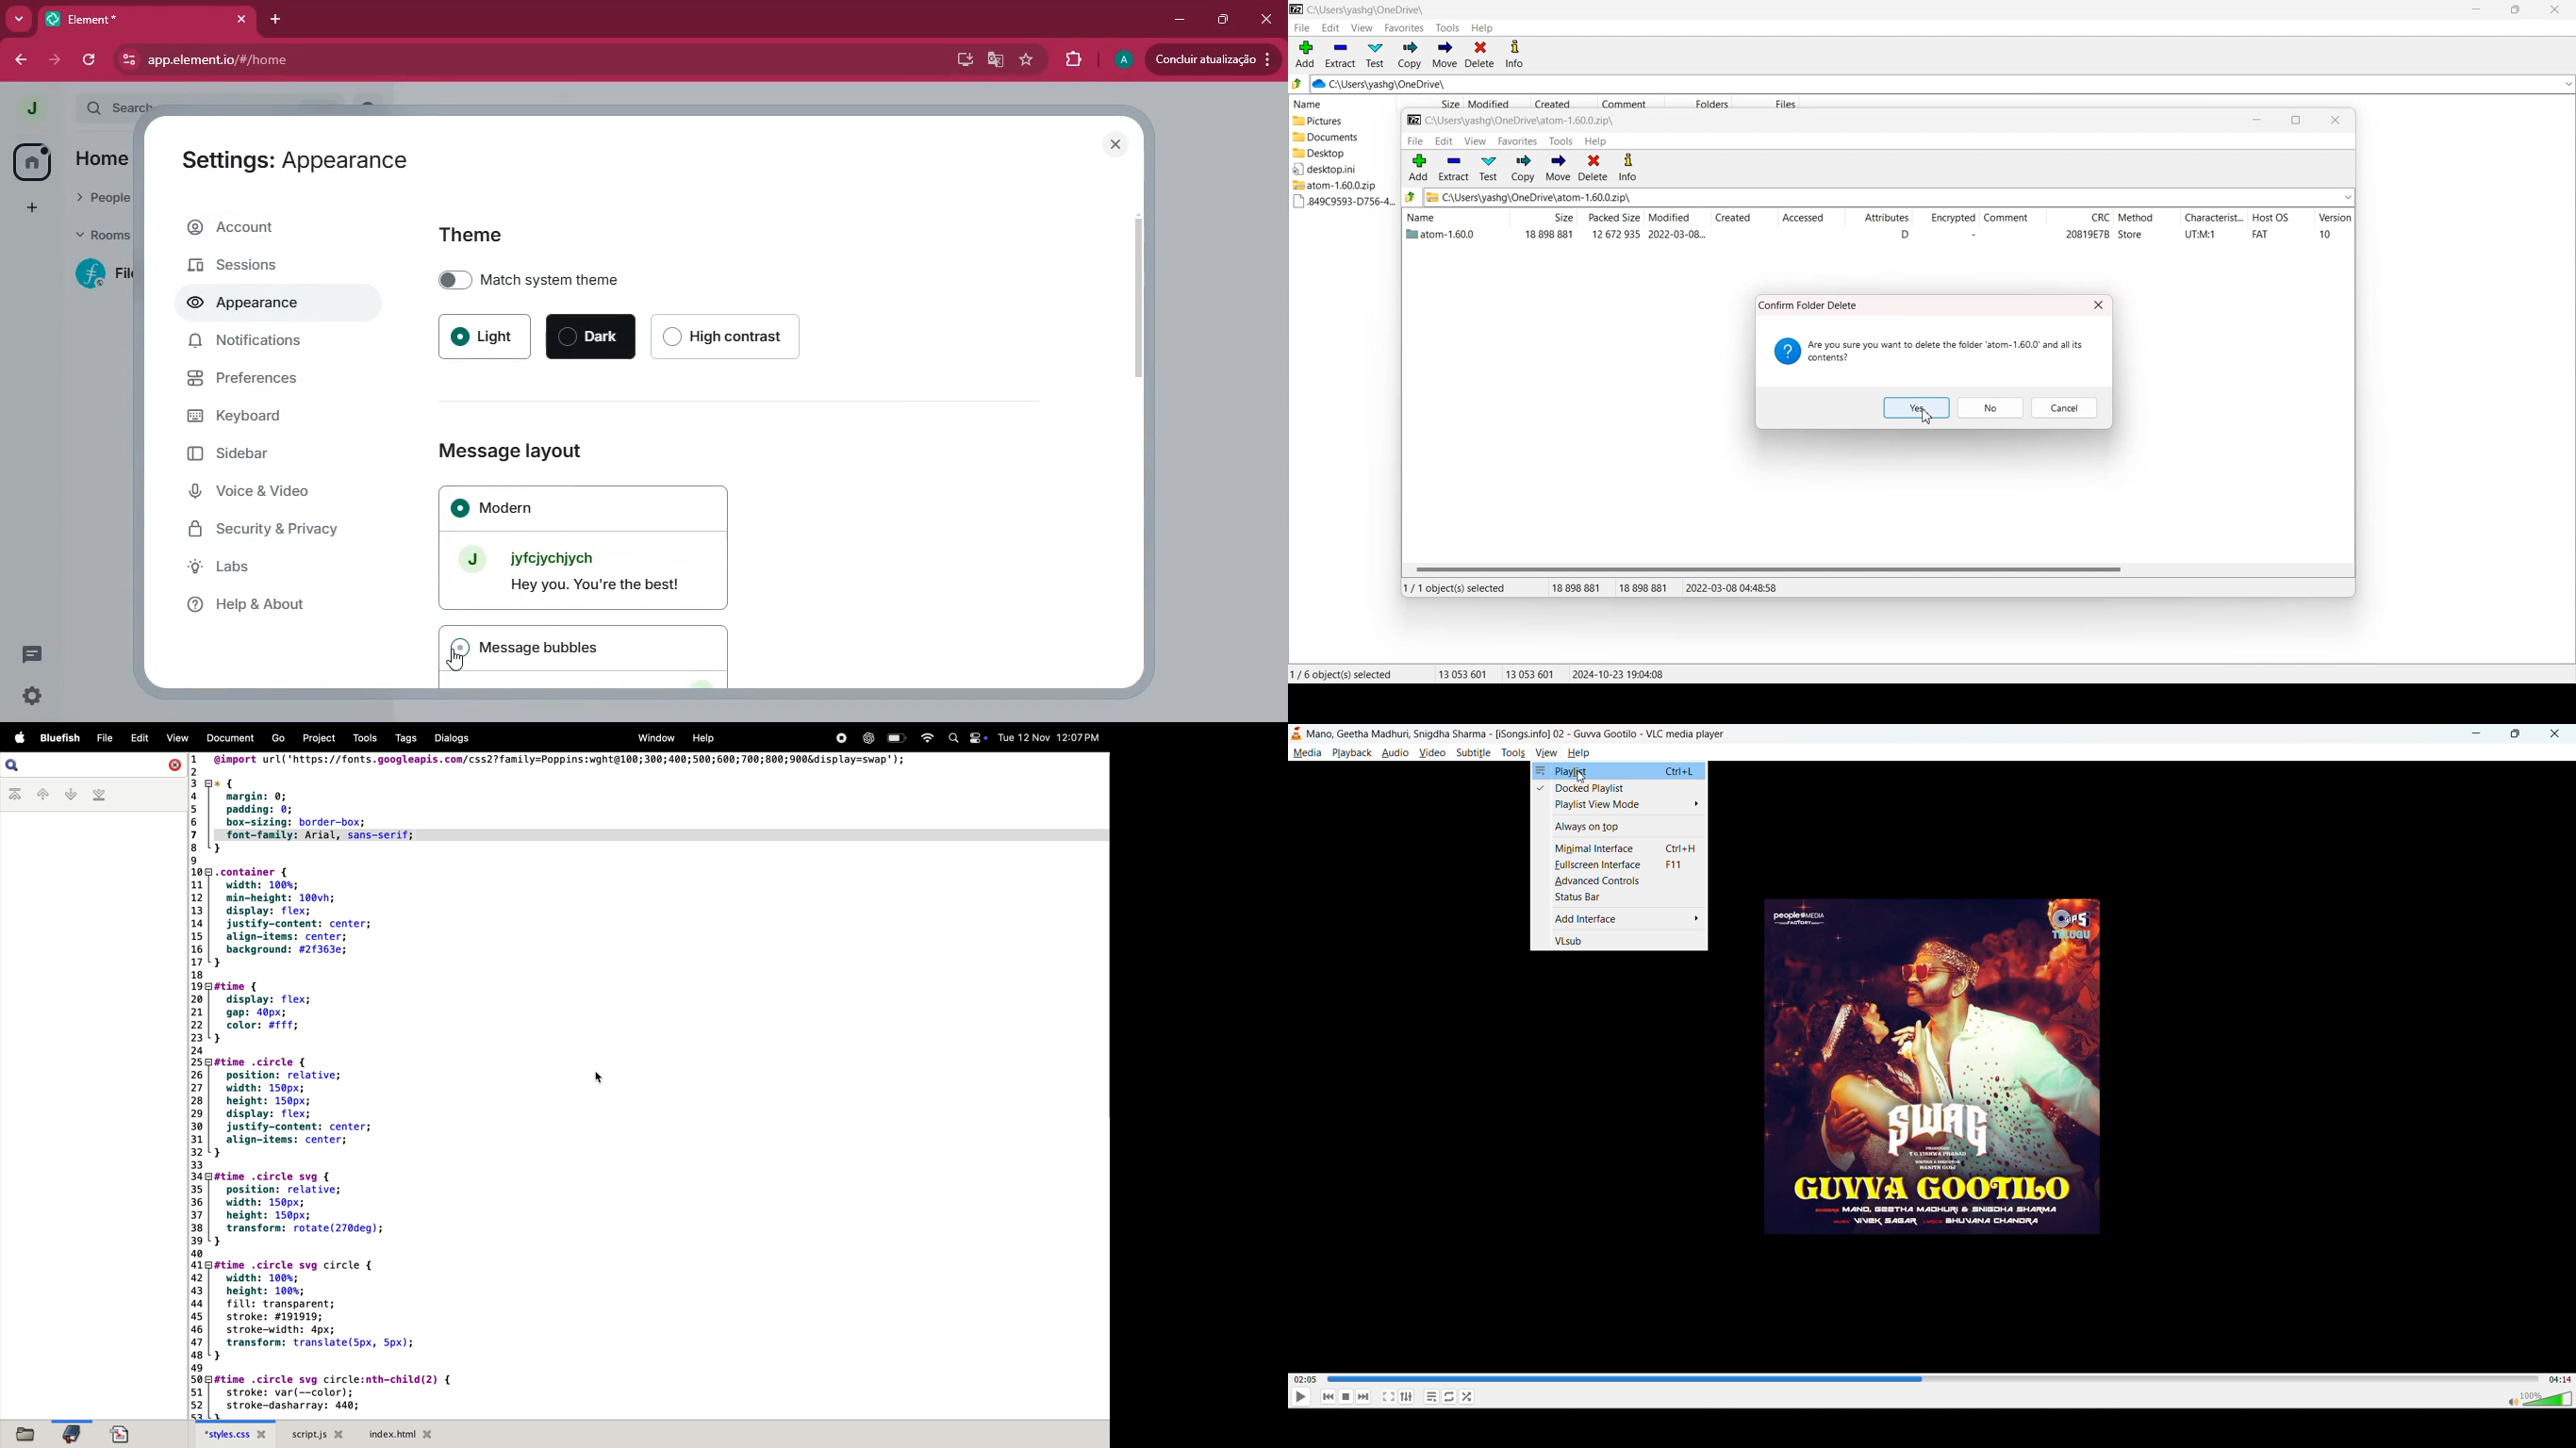 This screenshot has width=2576, height=1456. What do you see at coordinates (1136, 290) in the screenshot?
I see `scroll bar` at bounding box center [1136, 290].